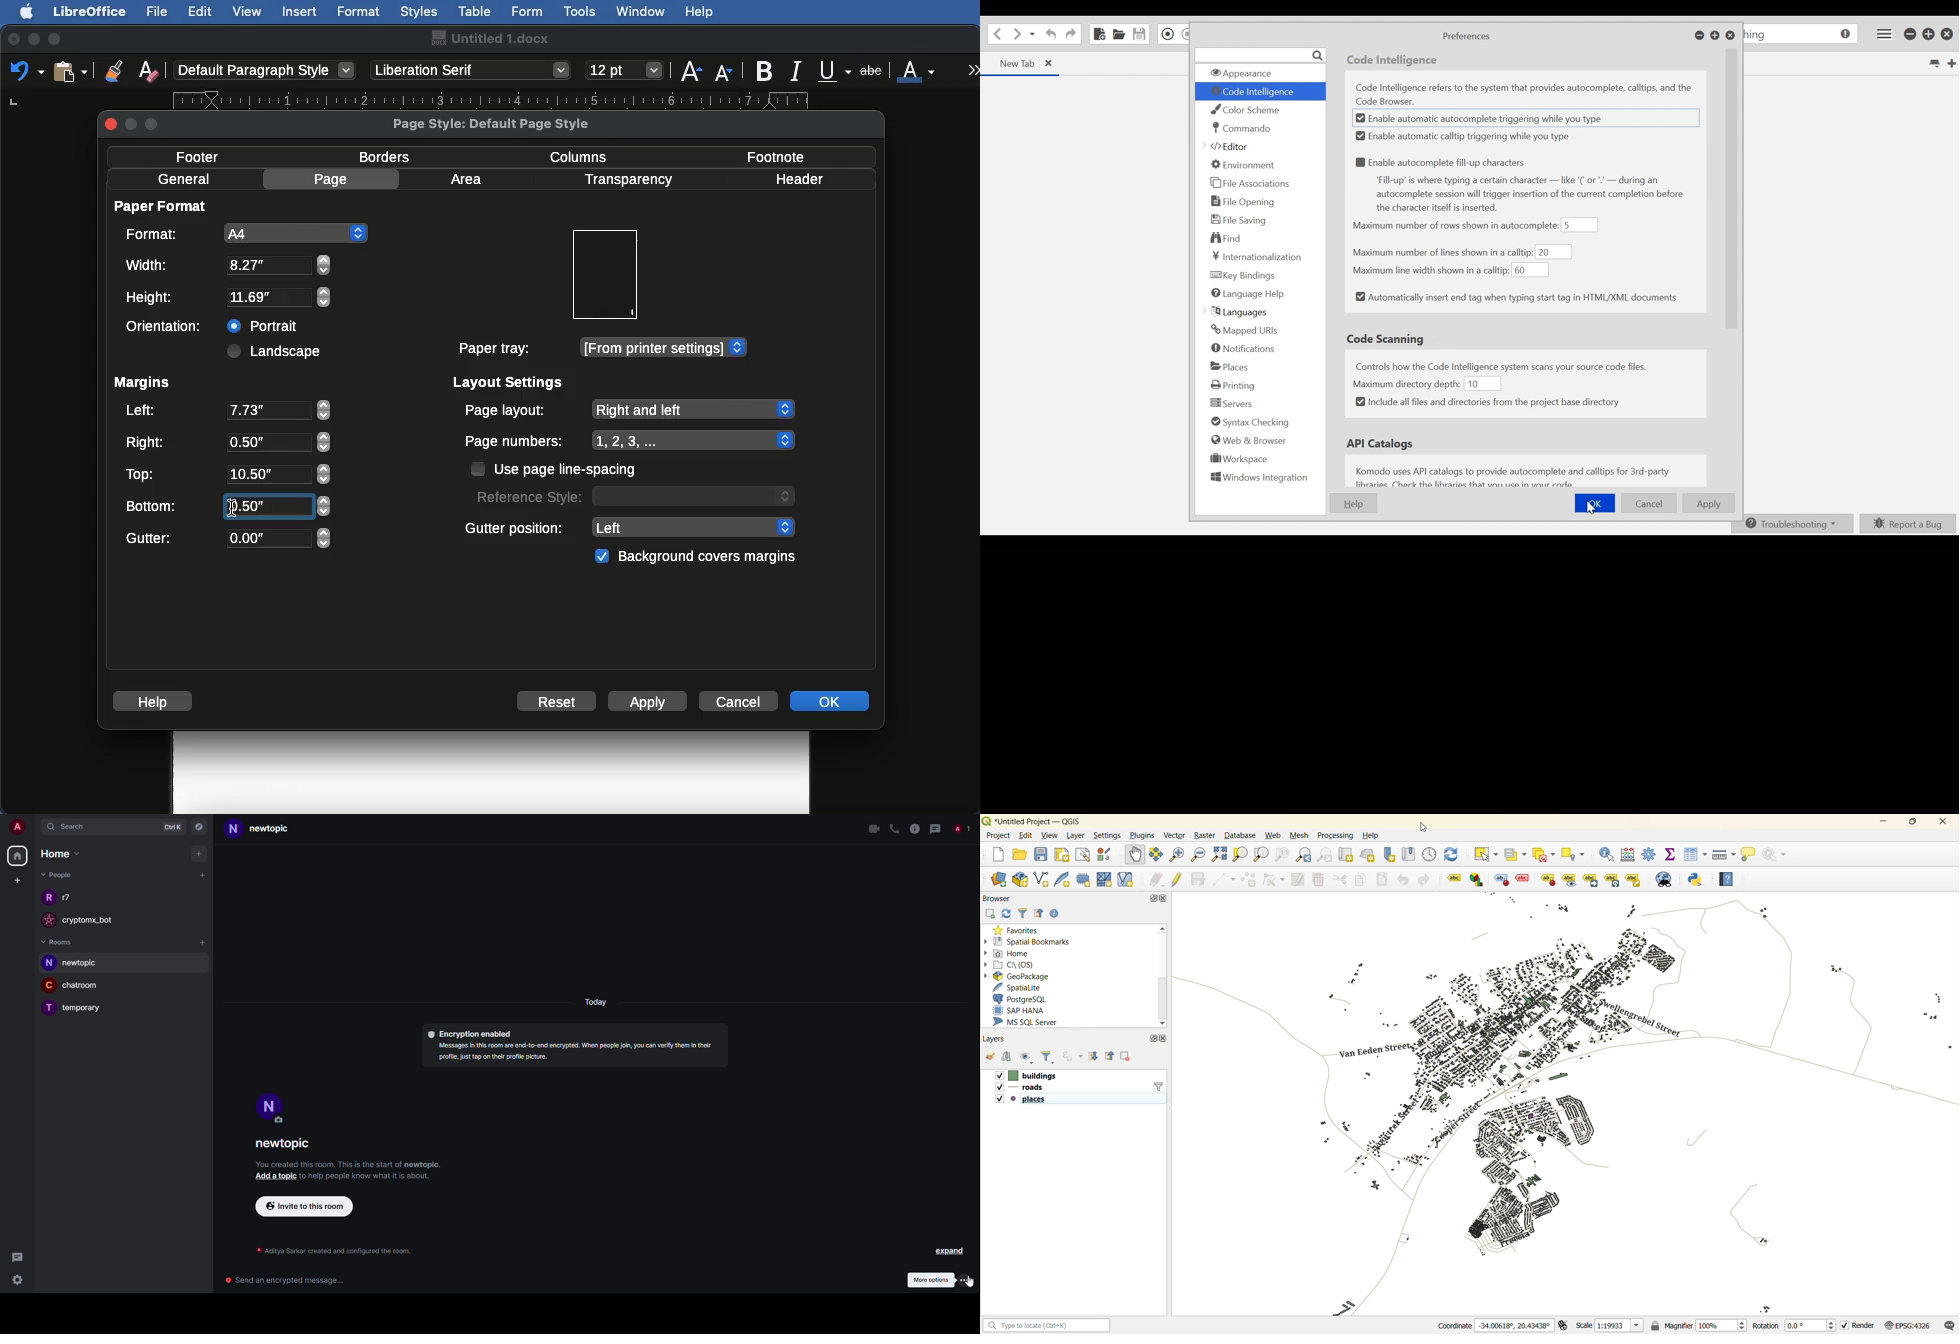  I want to click on C, so click(49, 987).